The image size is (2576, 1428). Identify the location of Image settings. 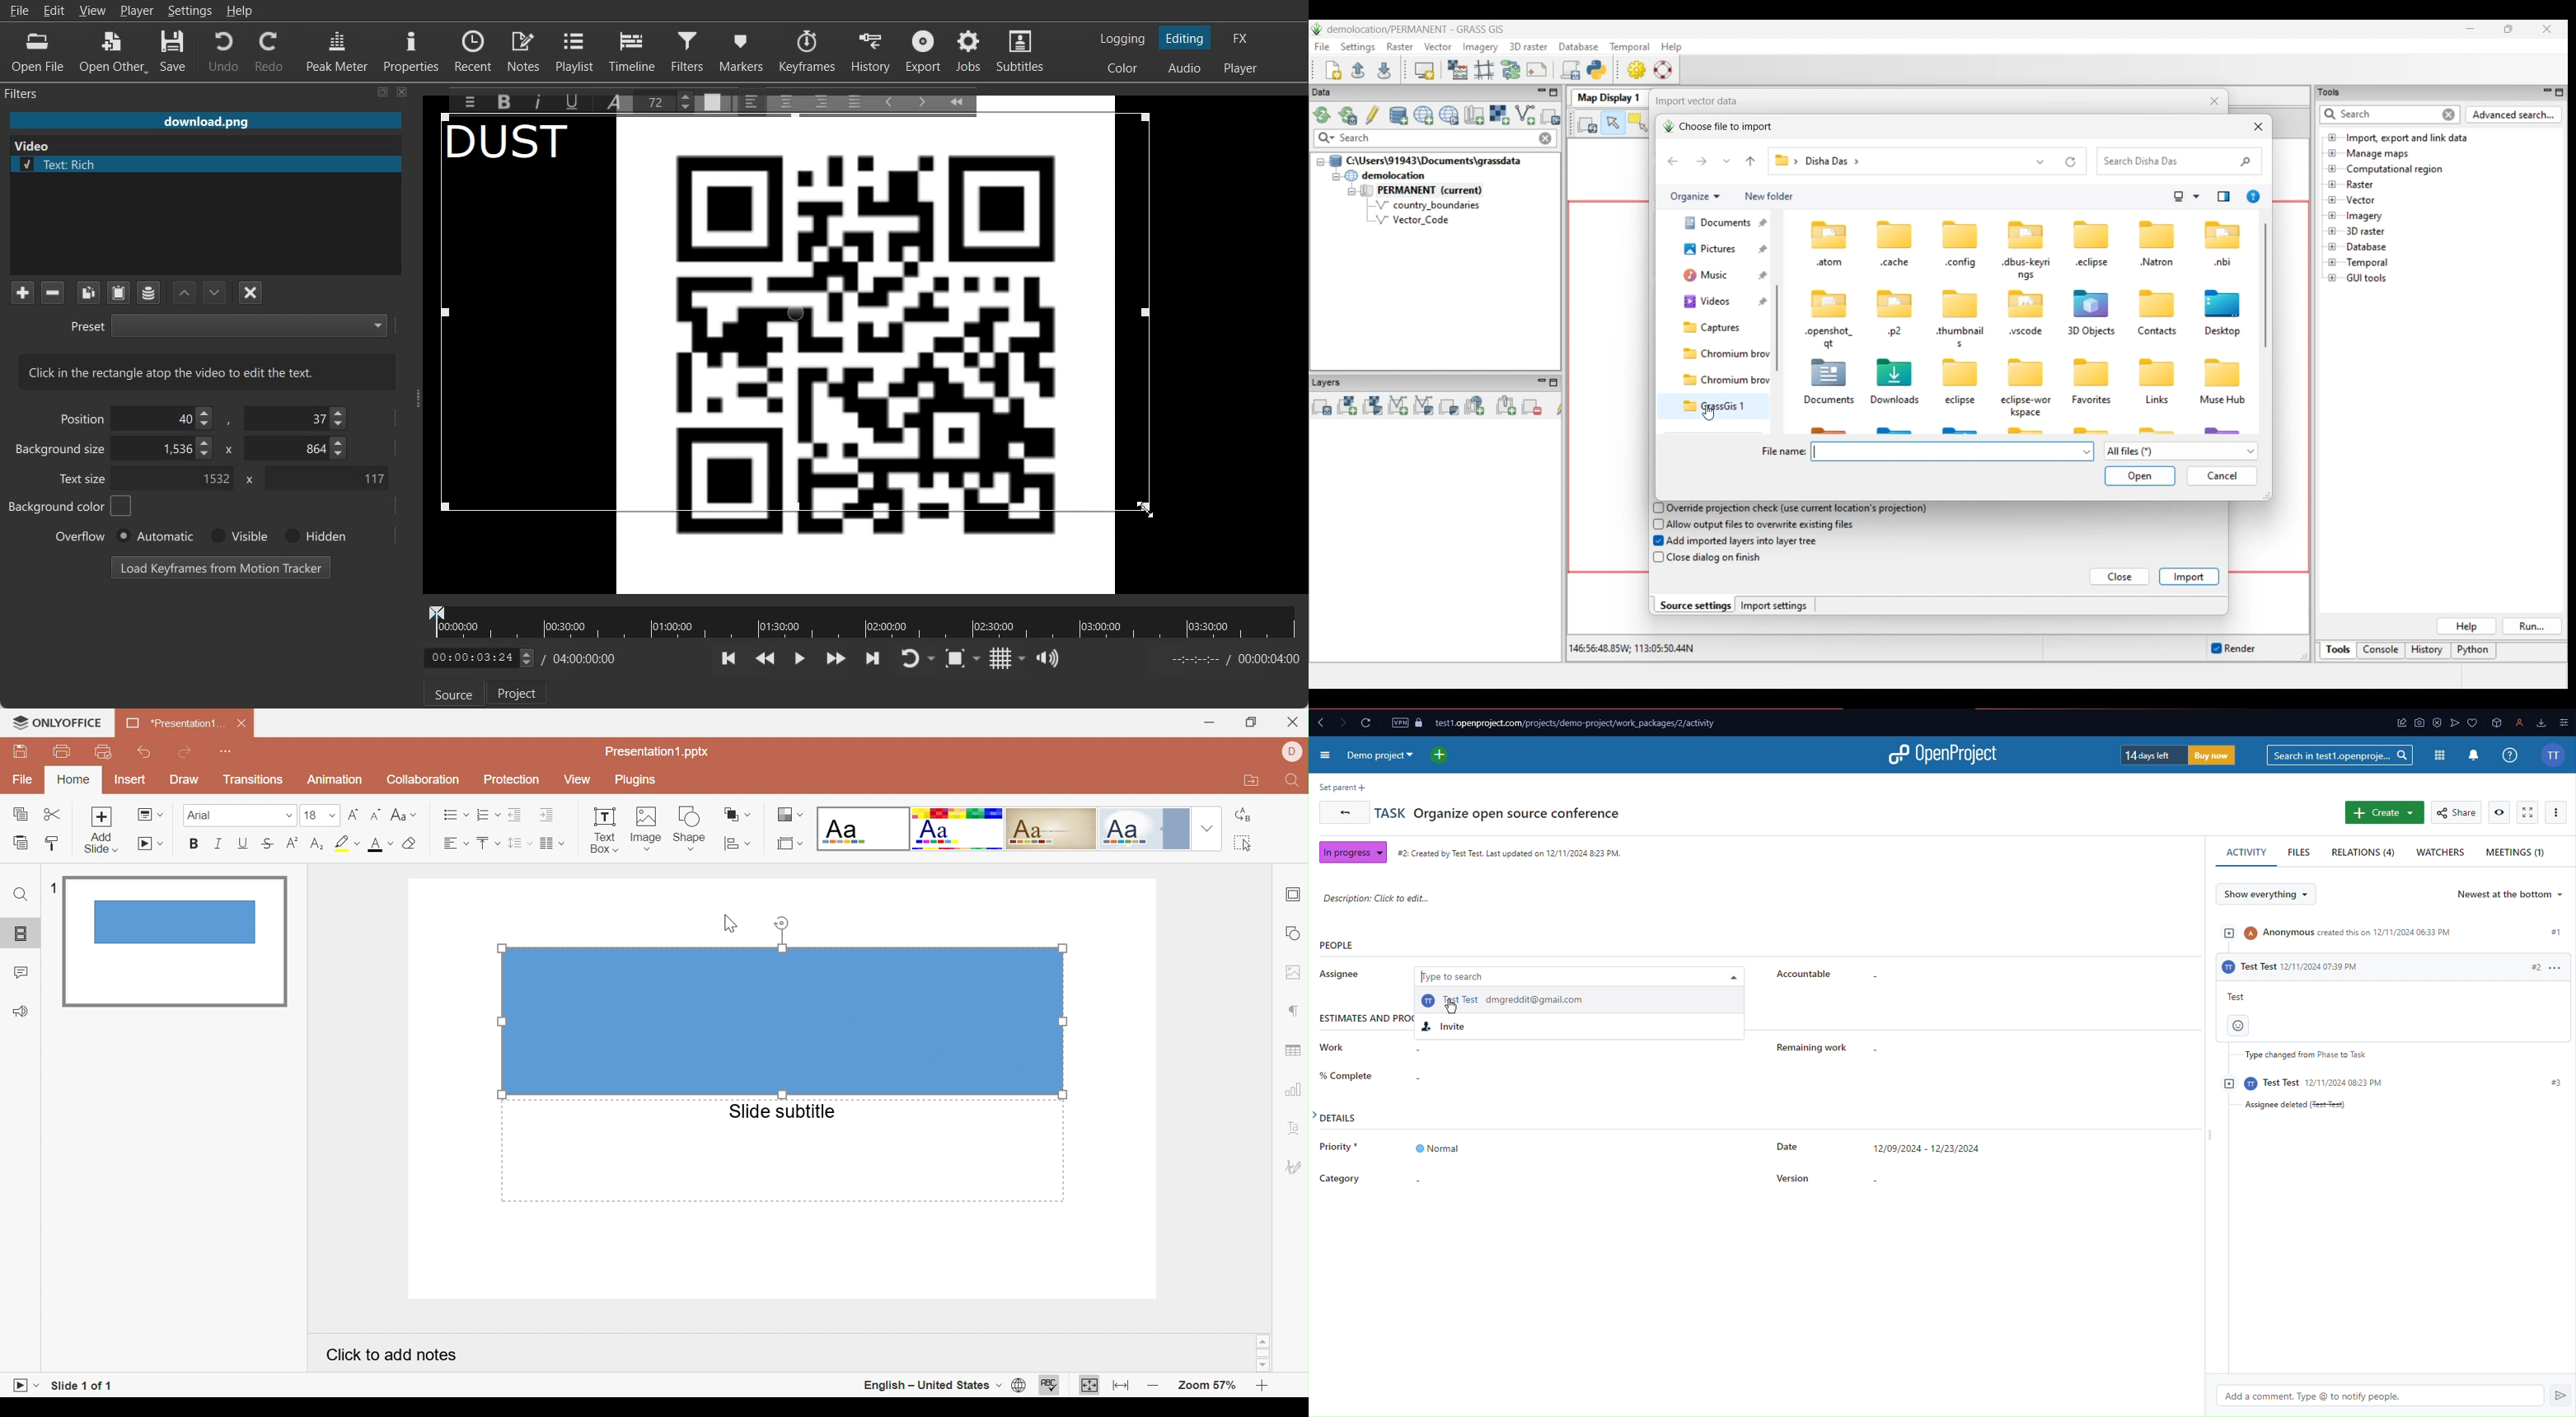
(1292, 974).